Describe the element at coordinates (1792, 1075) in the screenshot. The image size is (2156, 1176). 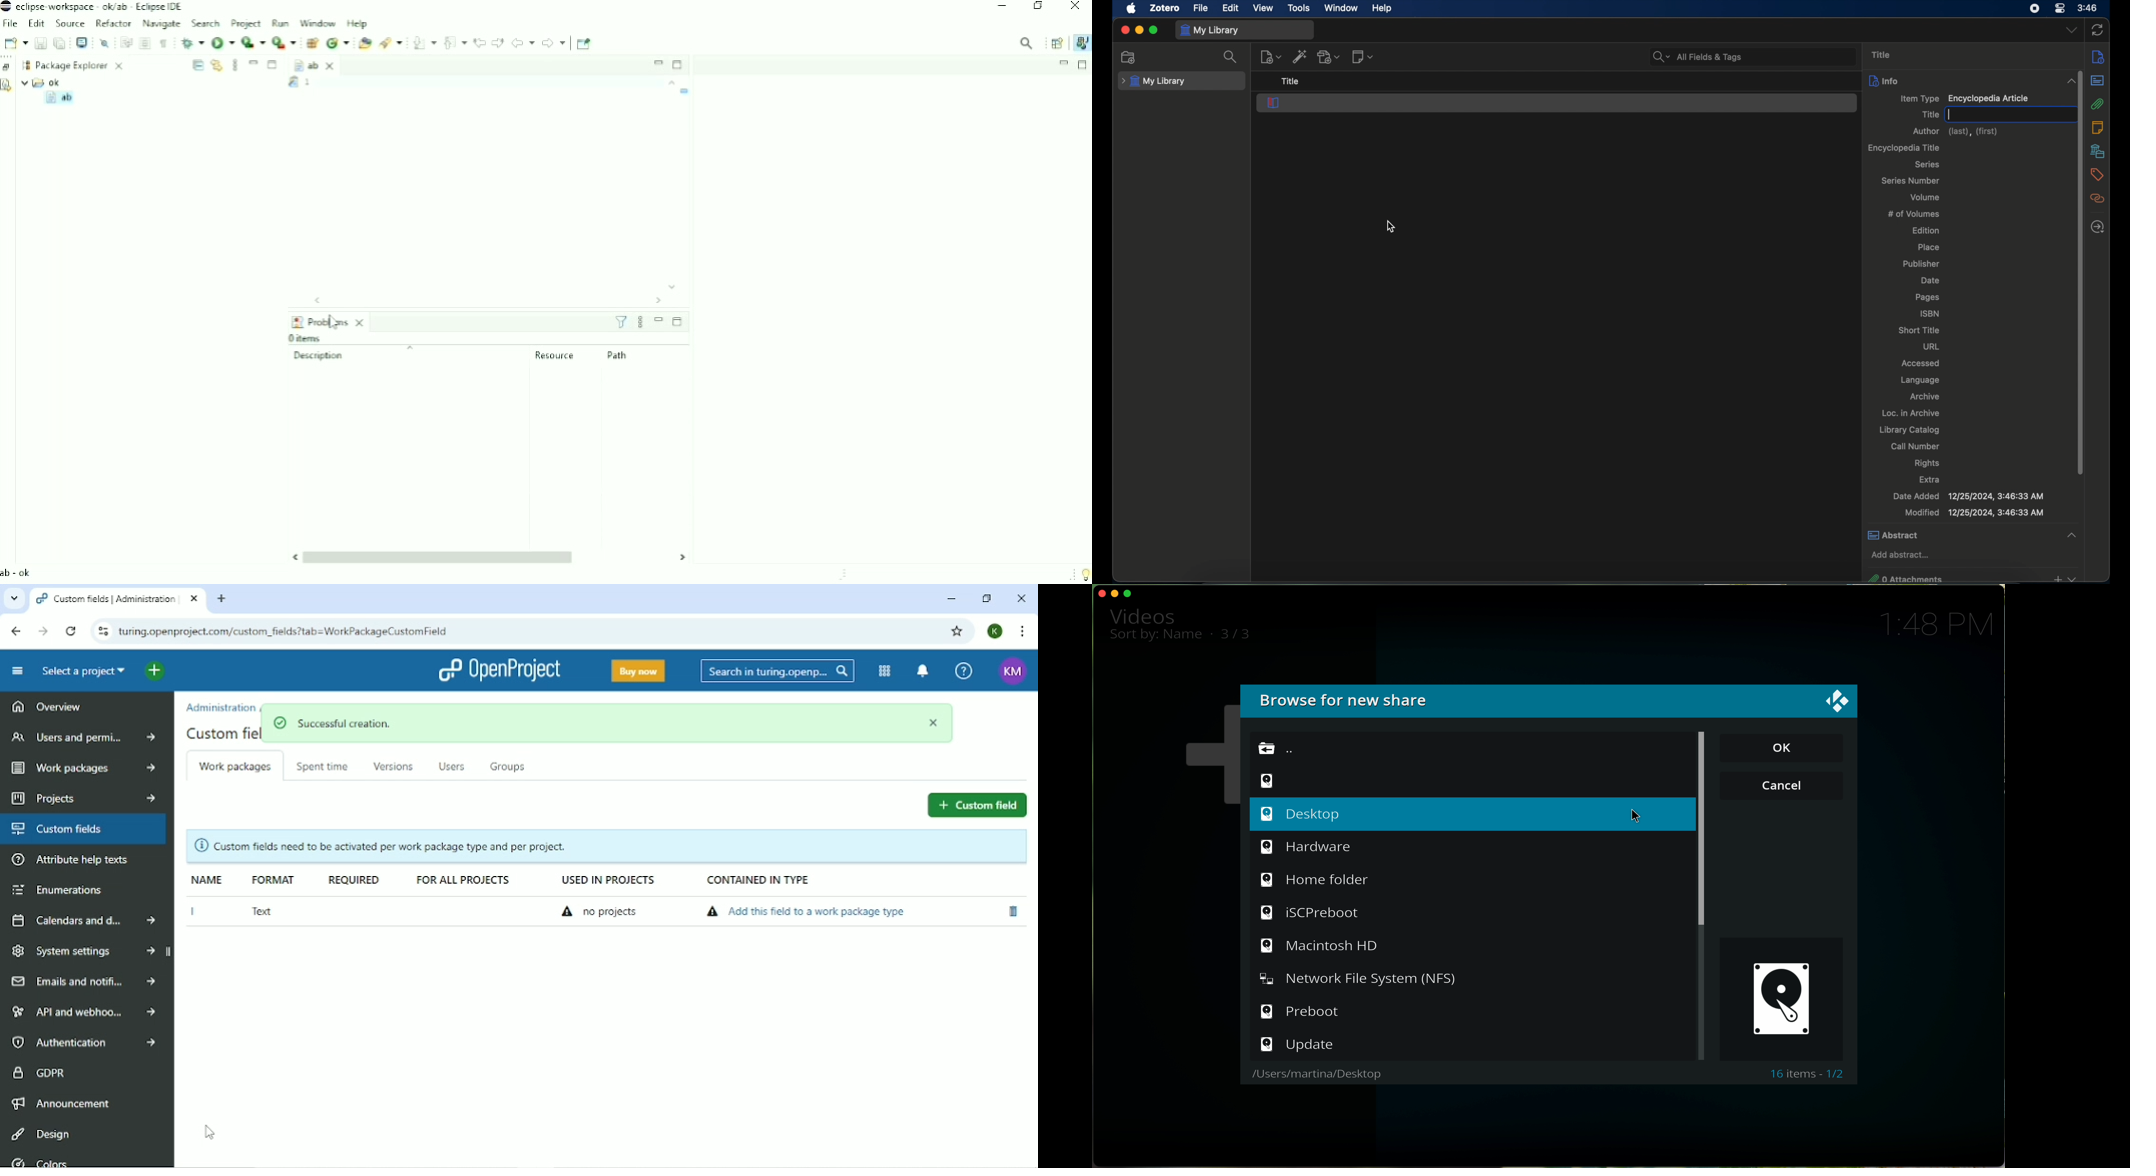
I see `16 items` at that location.